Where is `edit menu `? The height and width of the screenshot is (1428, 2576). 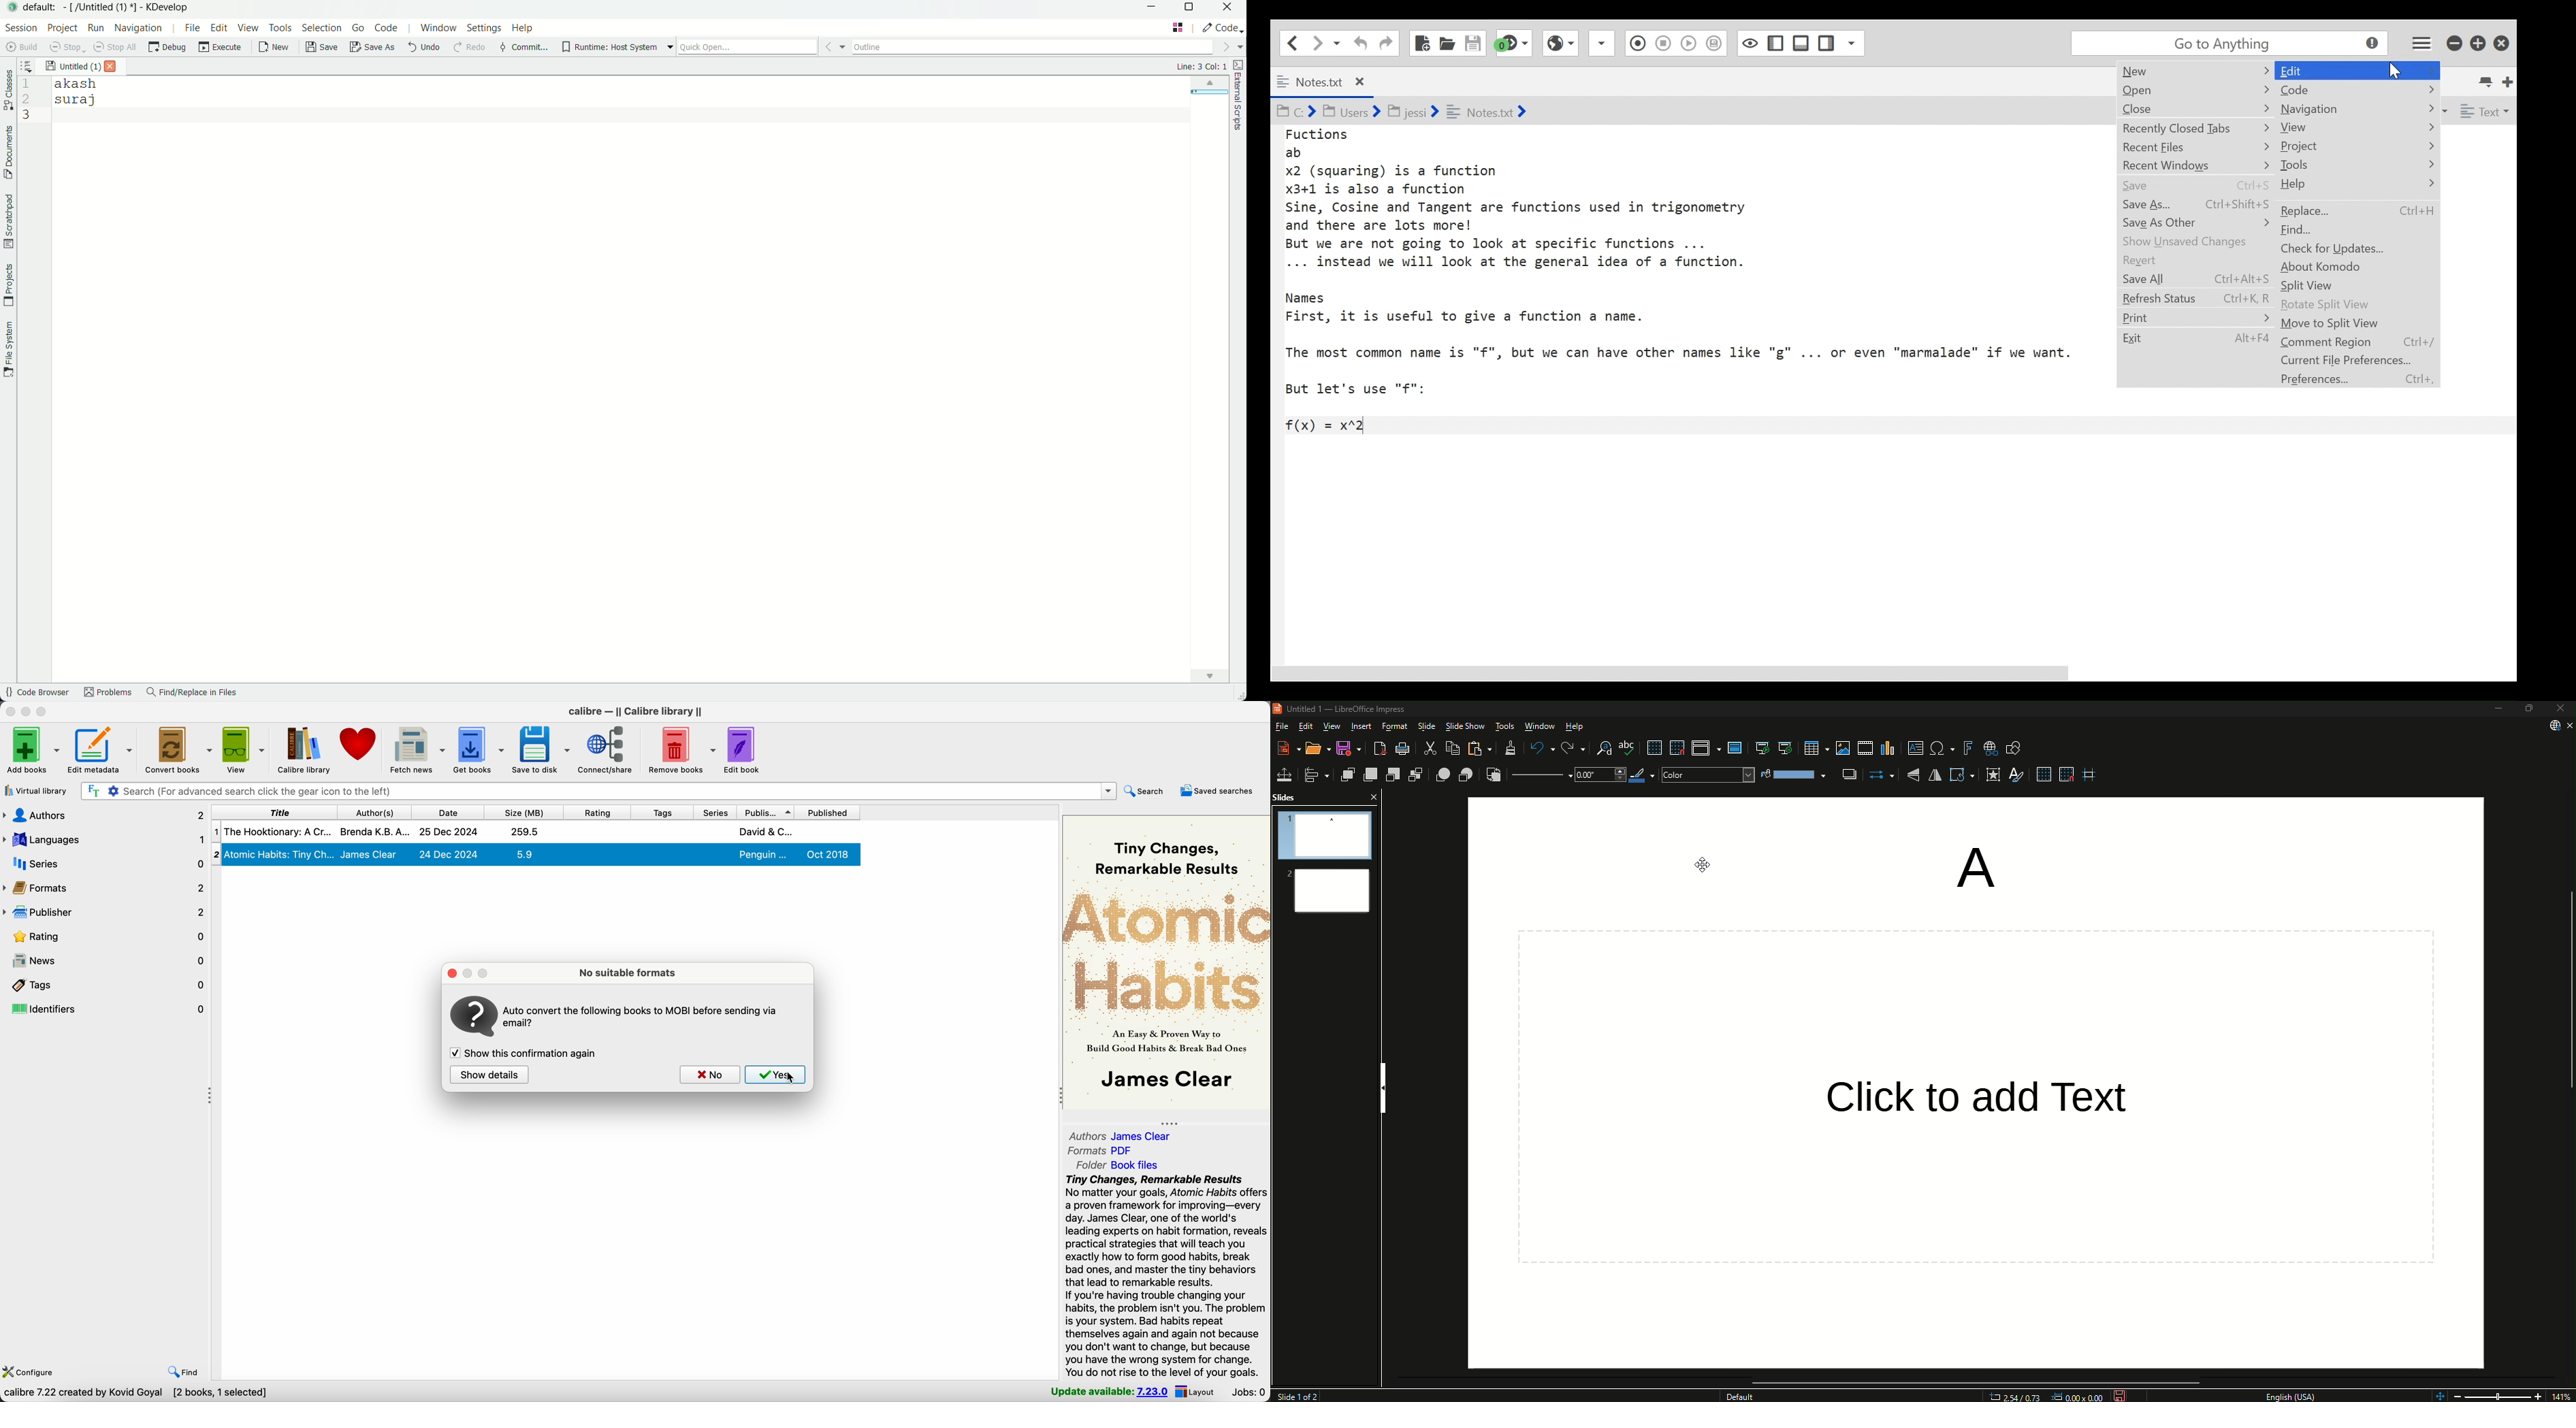
edit menu  is located at coordinates (219, 29).